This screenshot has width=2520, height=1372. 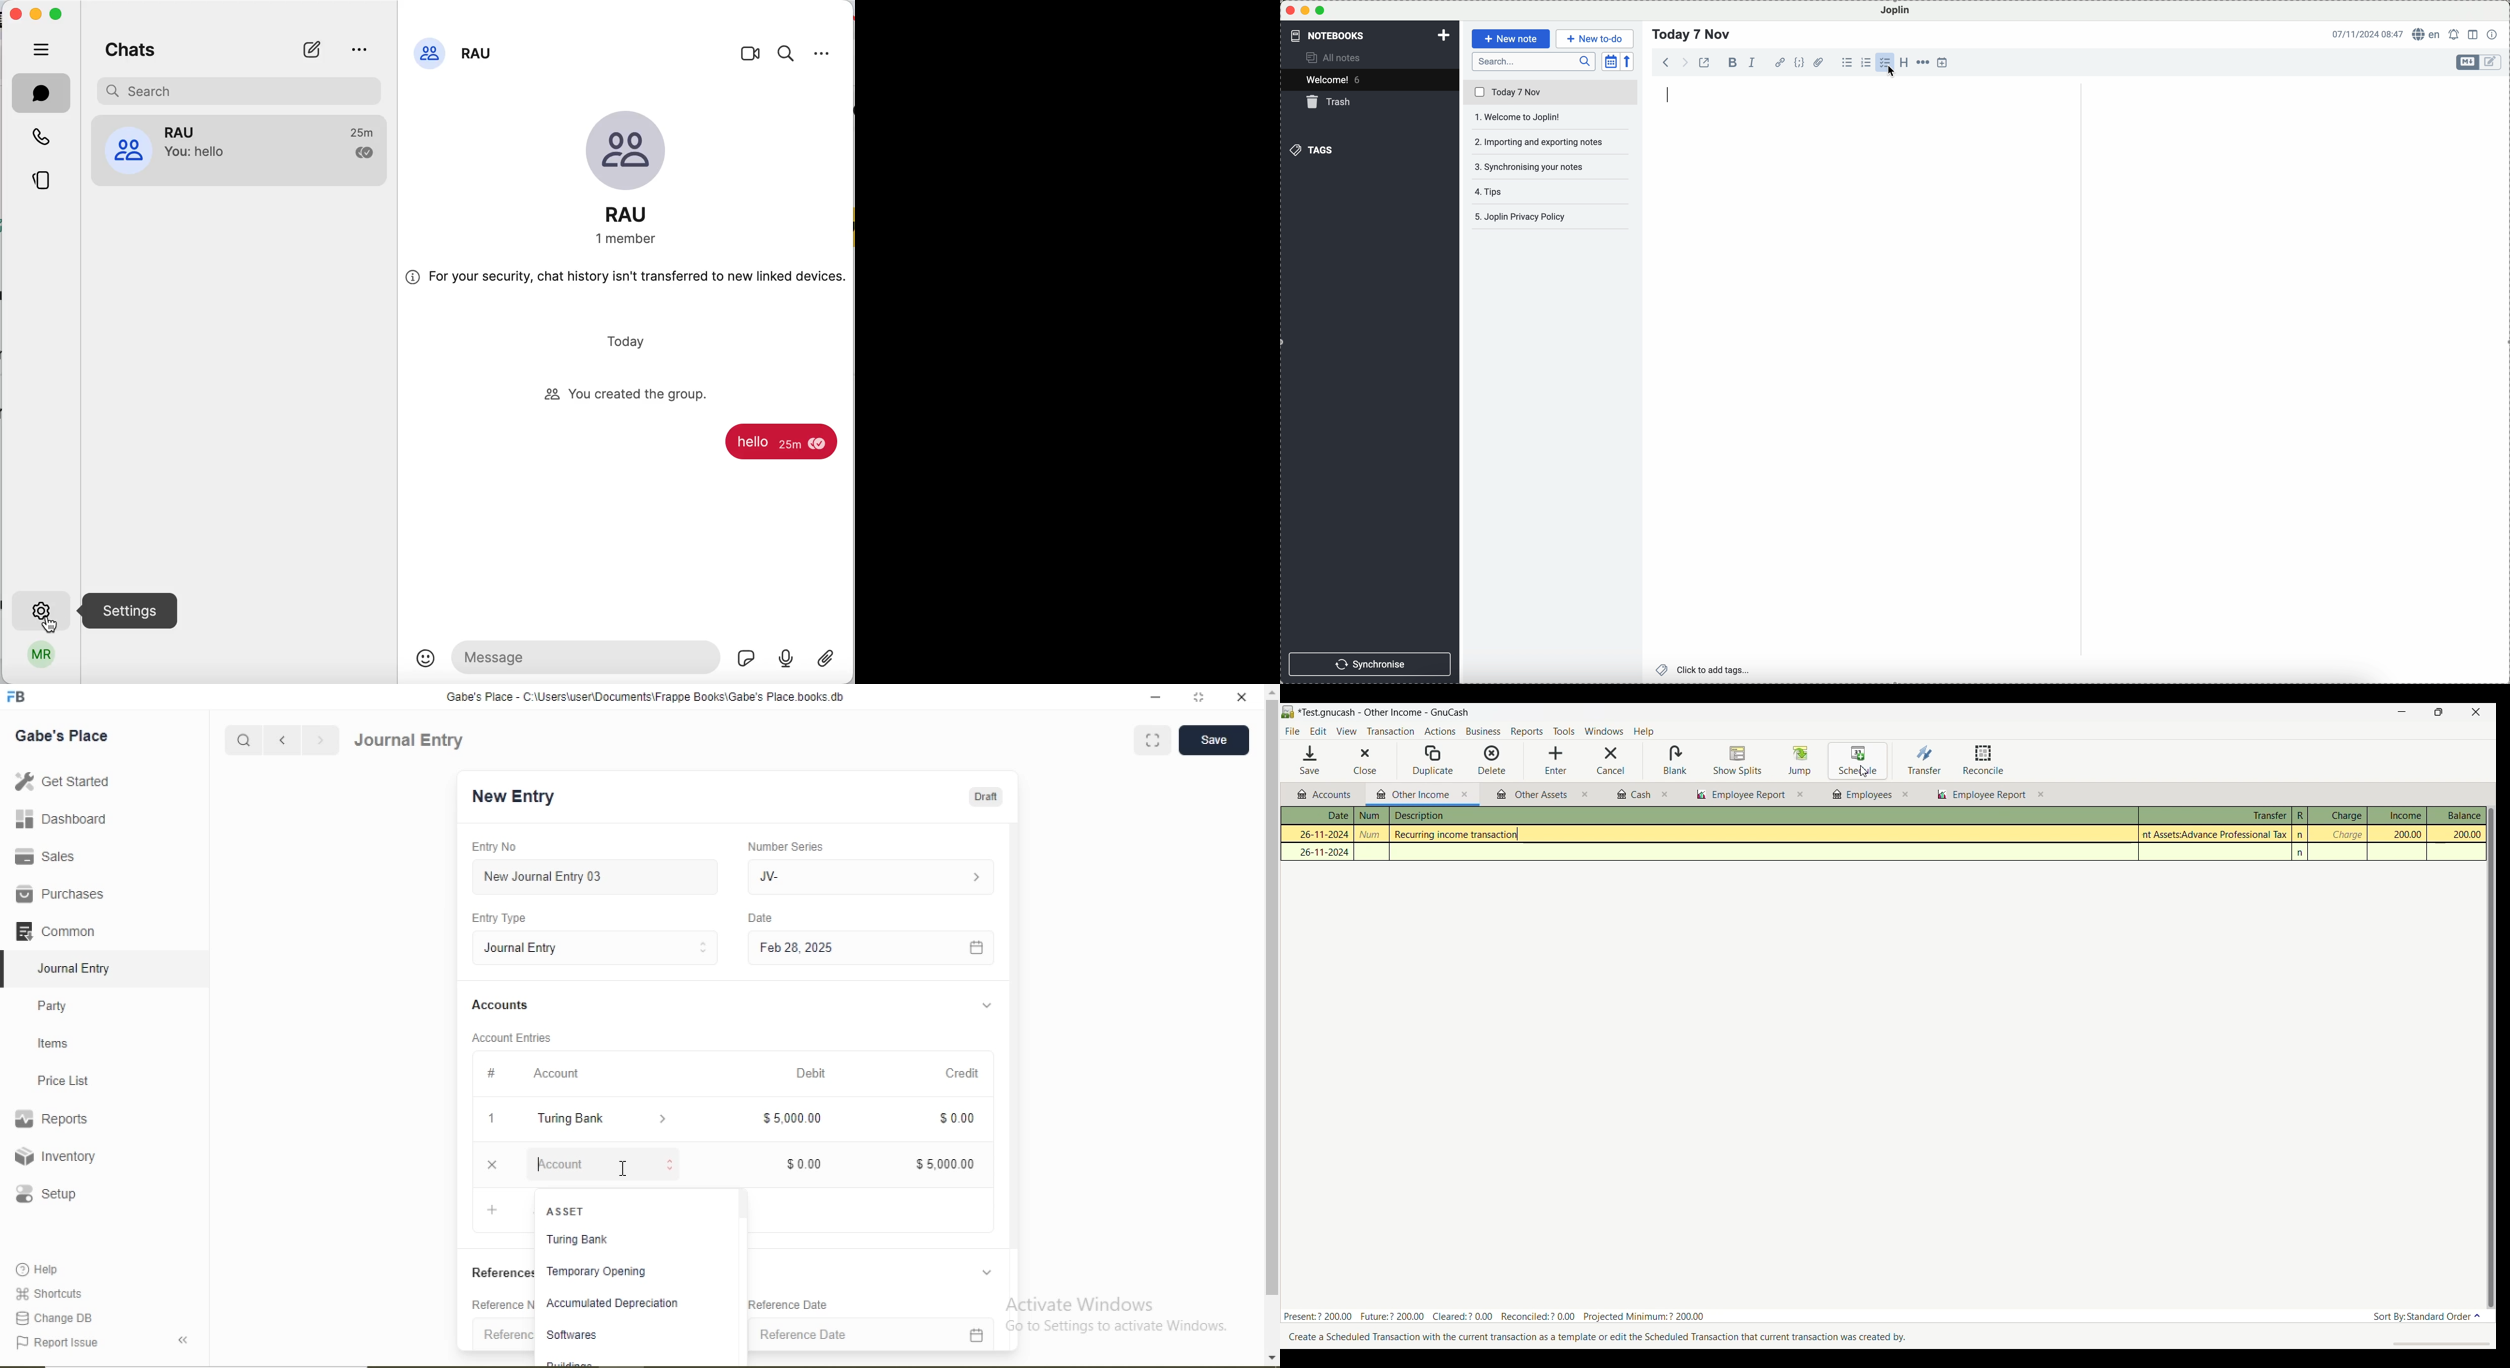 I want to click on Party, so click(x=53, y=1008).